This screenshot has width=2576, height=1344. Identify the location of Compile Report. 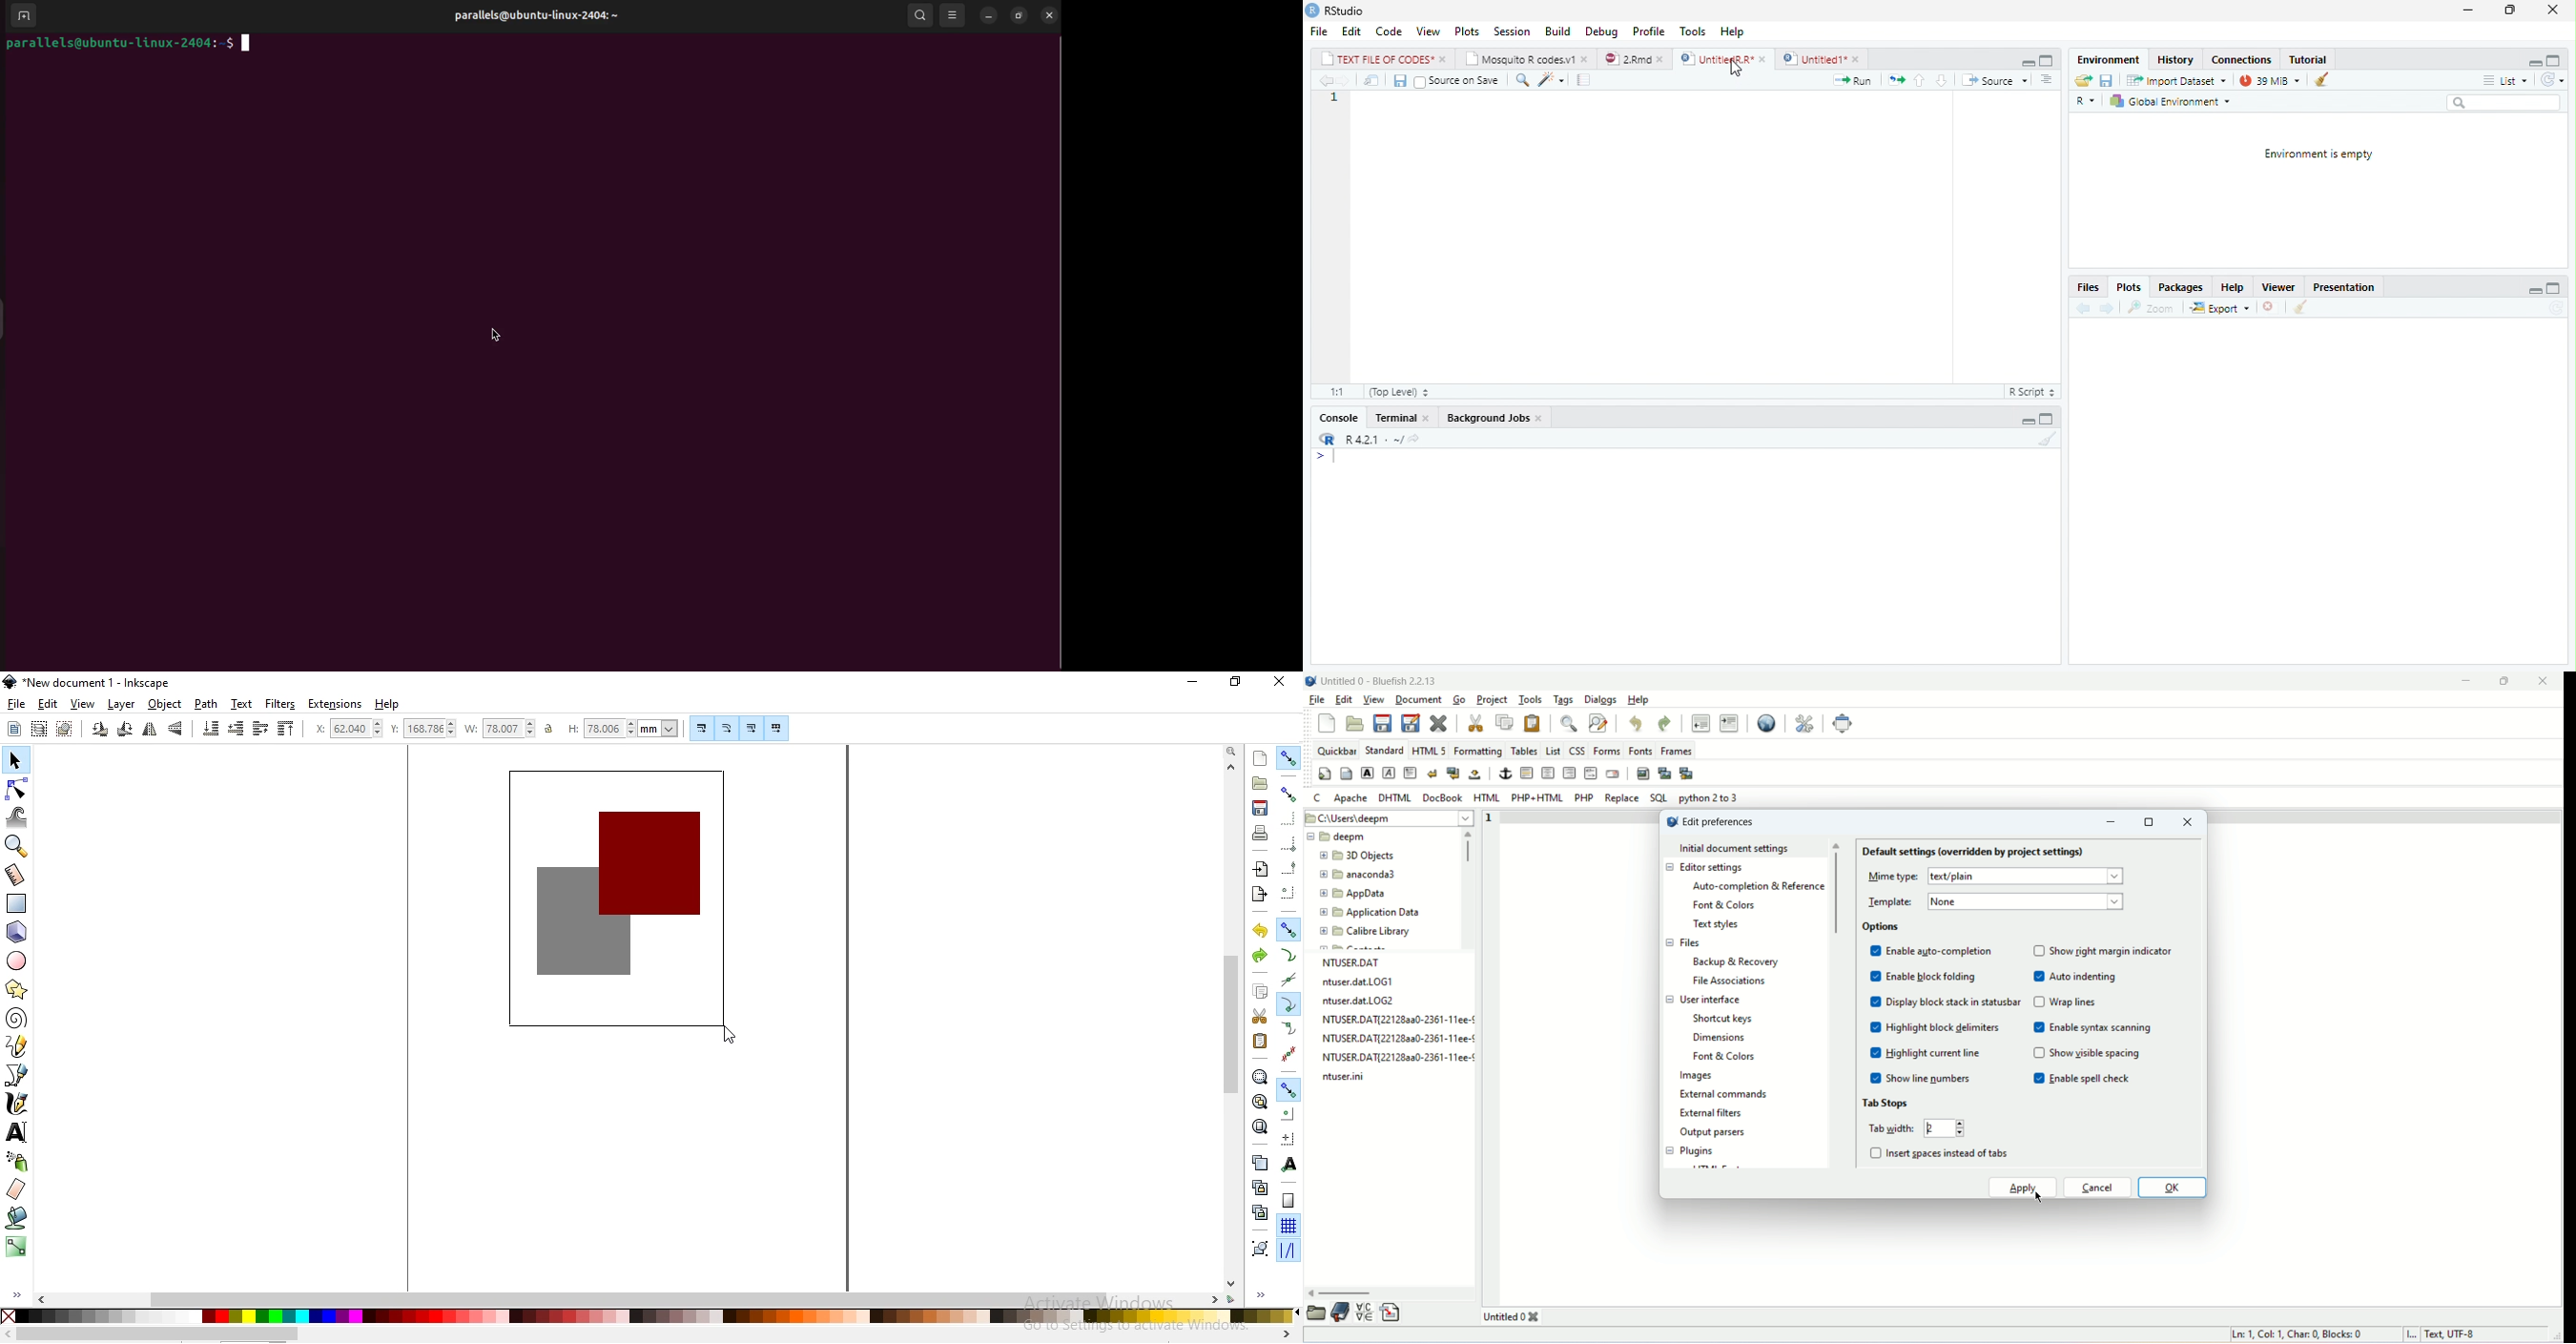
(1583, 79).